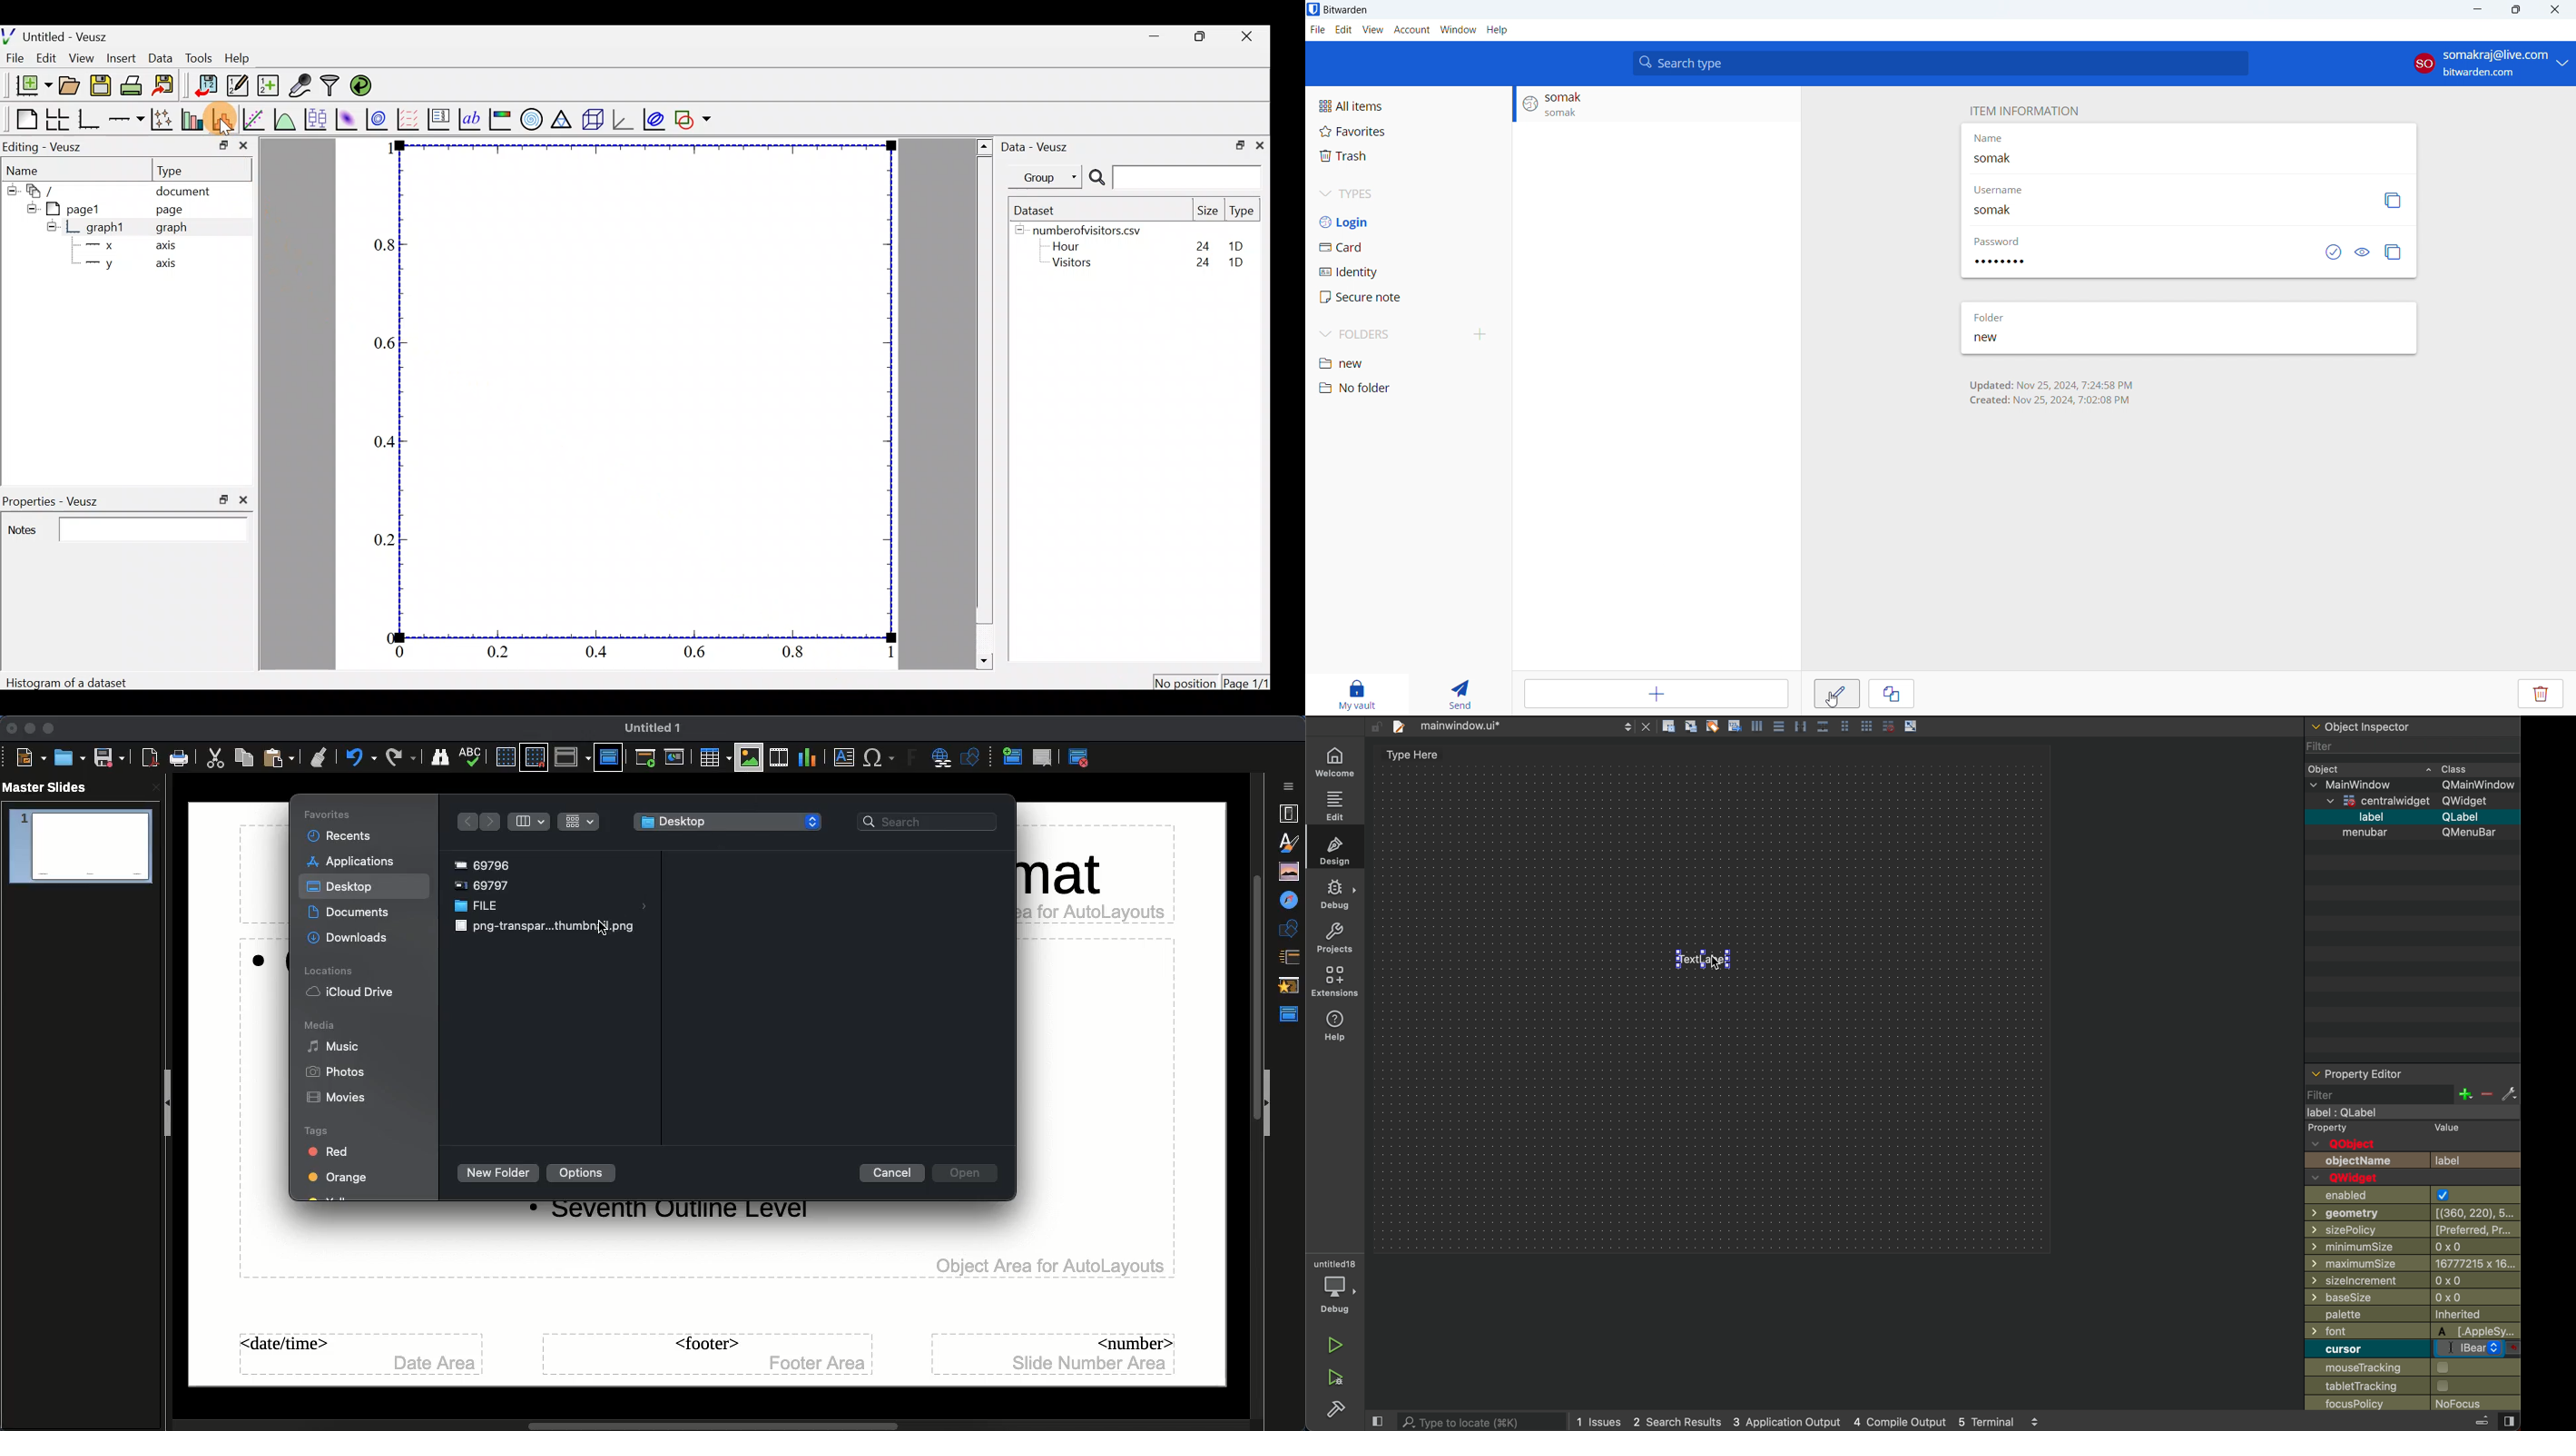 Image resolution: width=2576 pixels, height=1456 pixels. Describe the element at coordinates (202, 85) in the screenshot. I see `import data into Veusz` at that location.